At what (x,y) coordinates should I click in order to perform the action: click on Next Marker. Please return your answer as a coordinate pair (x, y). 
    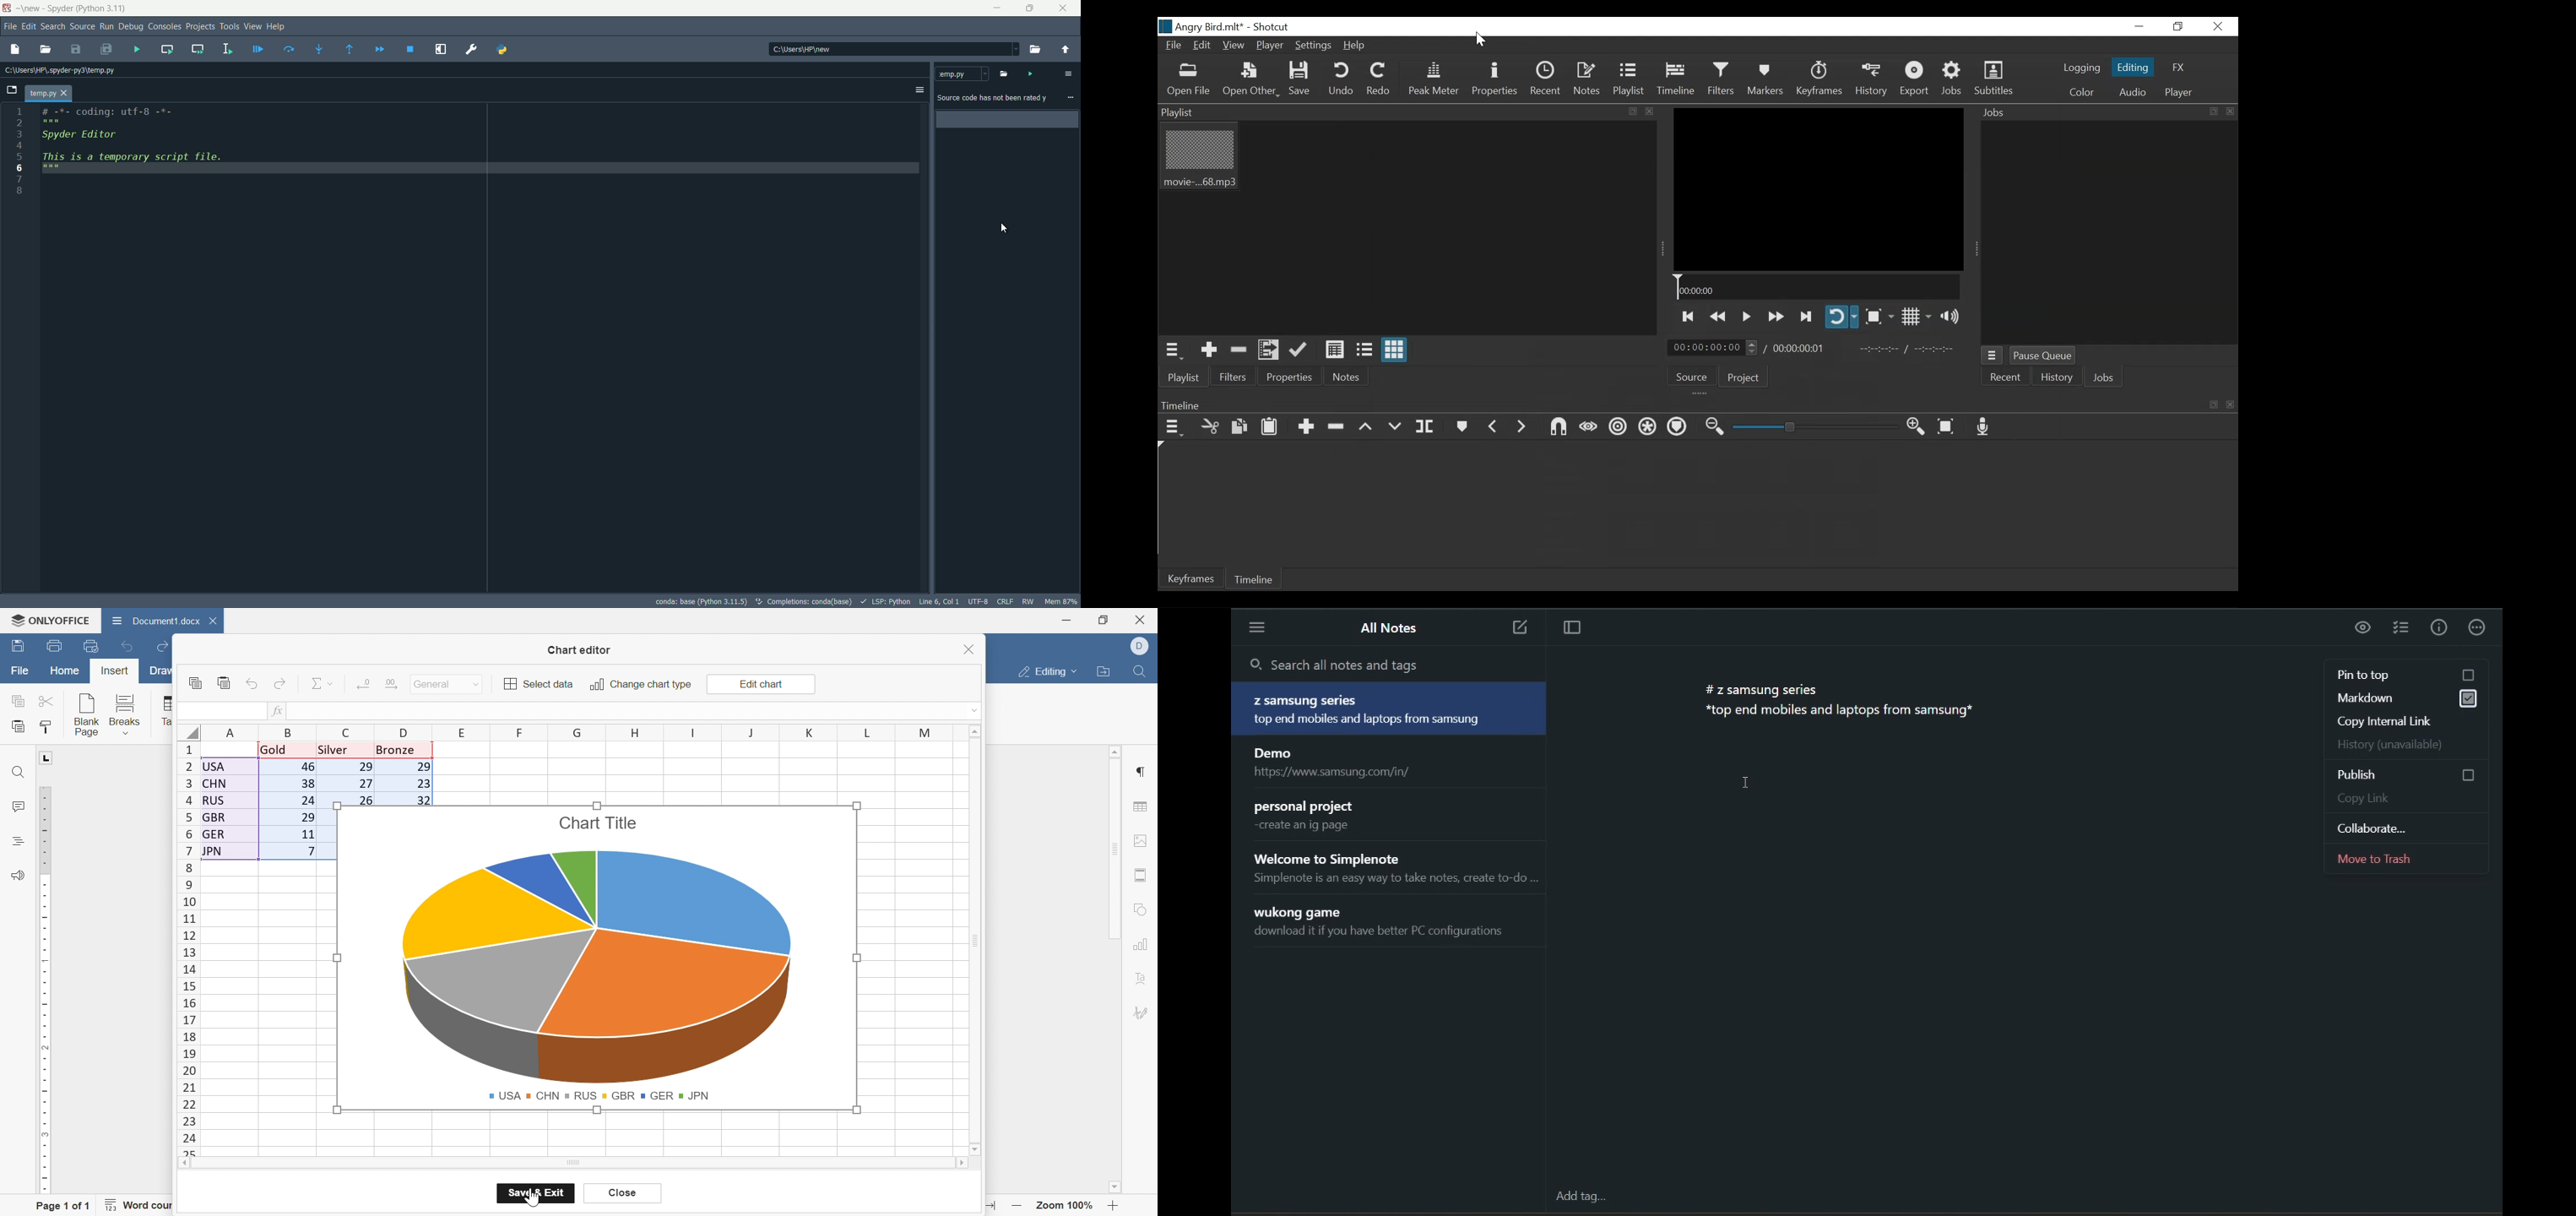
    Looking at the image, I should click on (1523, 427).